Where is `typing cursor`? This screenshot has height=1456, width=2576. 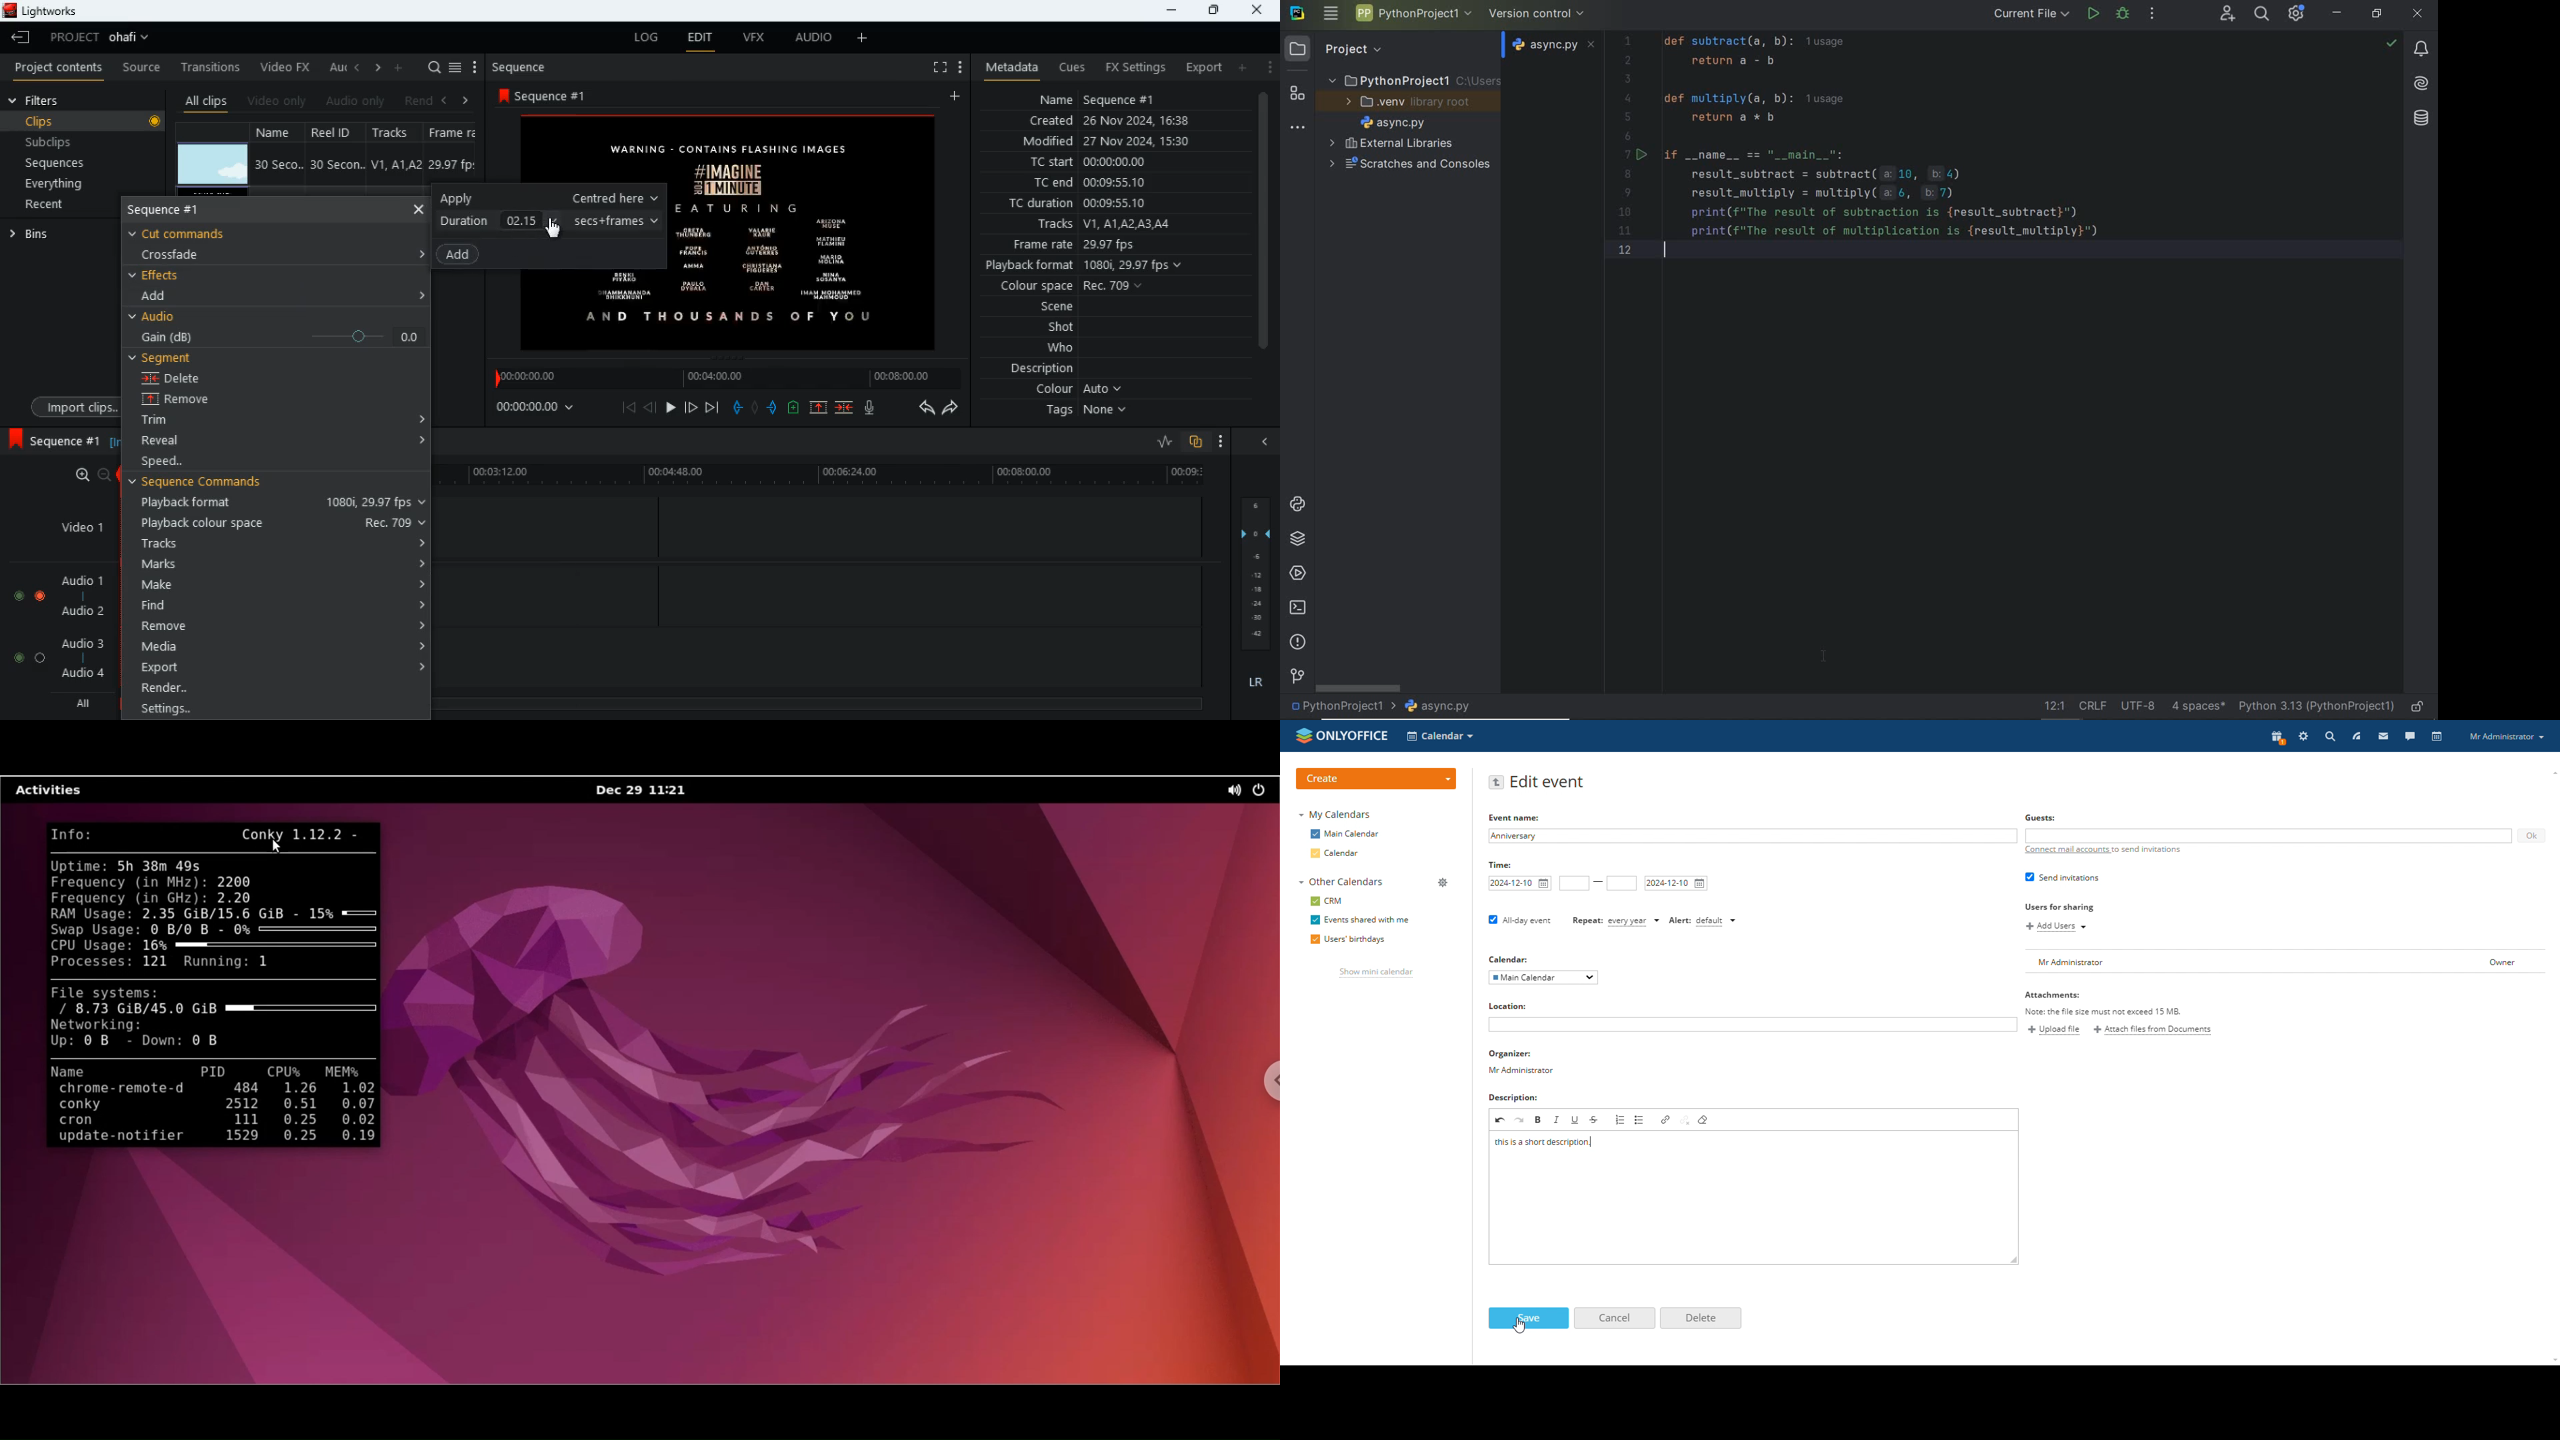 typing cursor is located at coordinates (1664, 250).